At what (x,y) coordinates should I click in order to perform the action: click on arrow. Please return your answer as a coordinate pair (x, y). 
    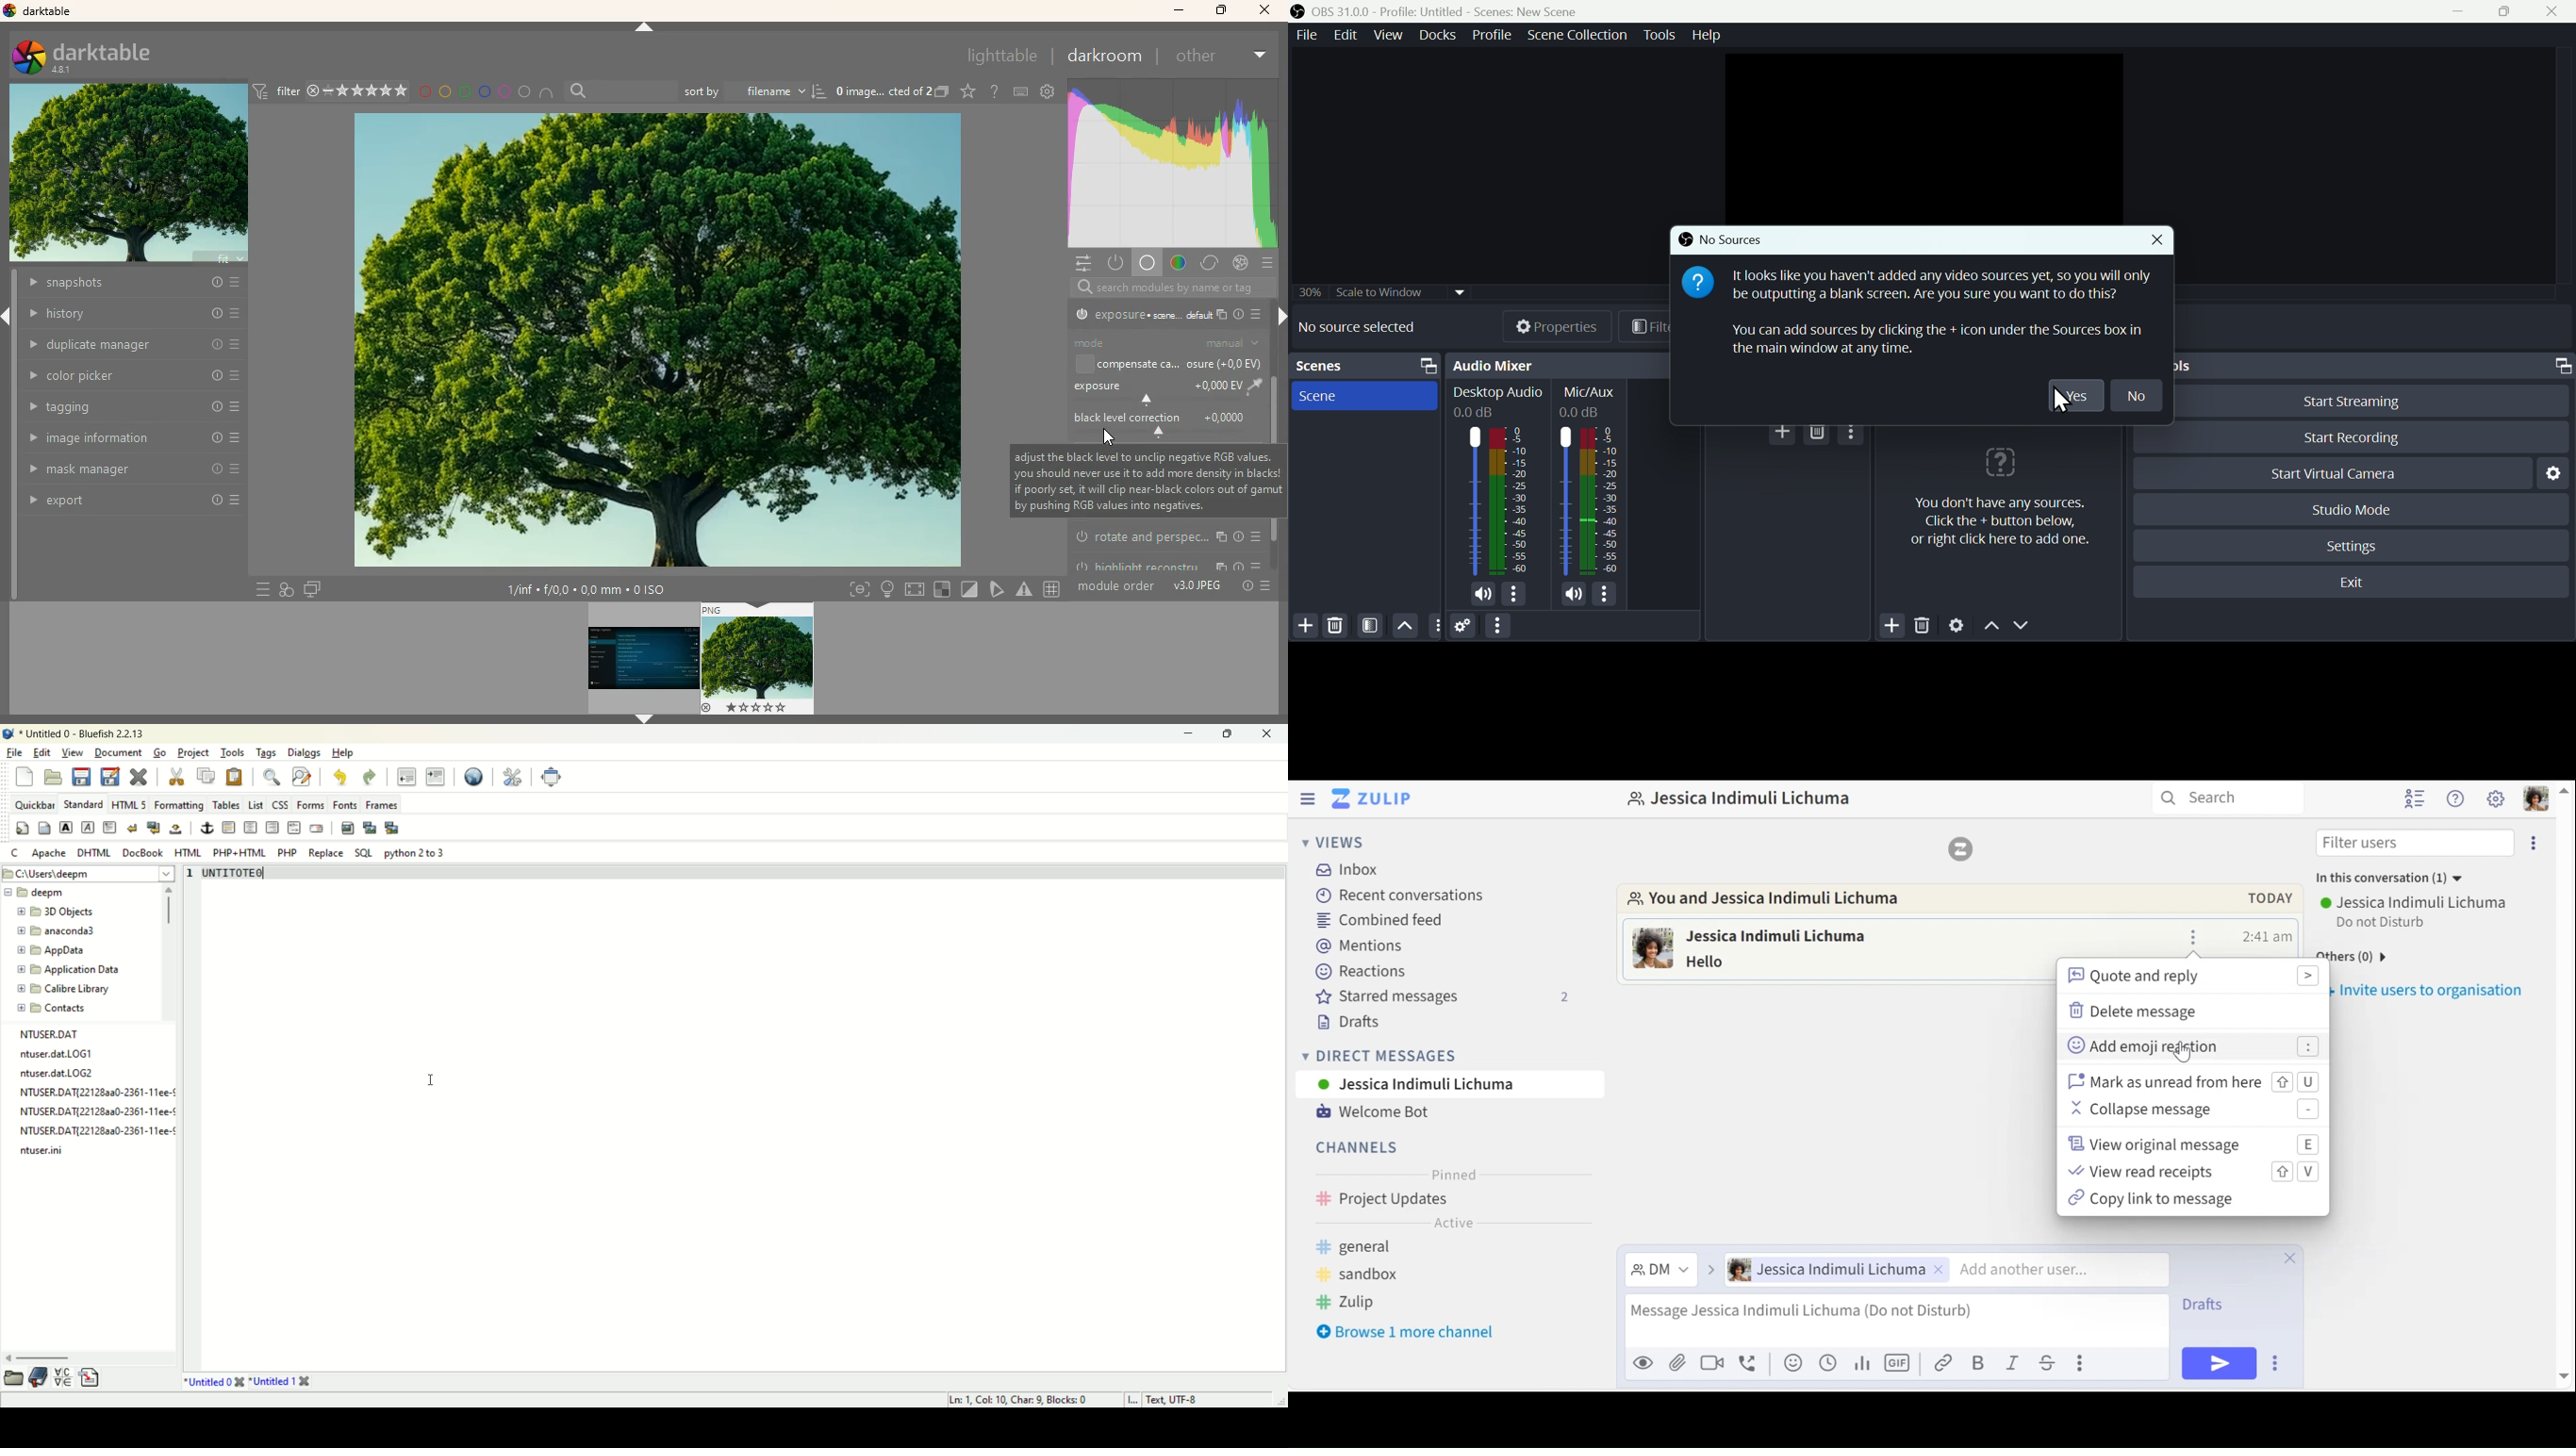
    Looking at the image, I should click on (643, 28).